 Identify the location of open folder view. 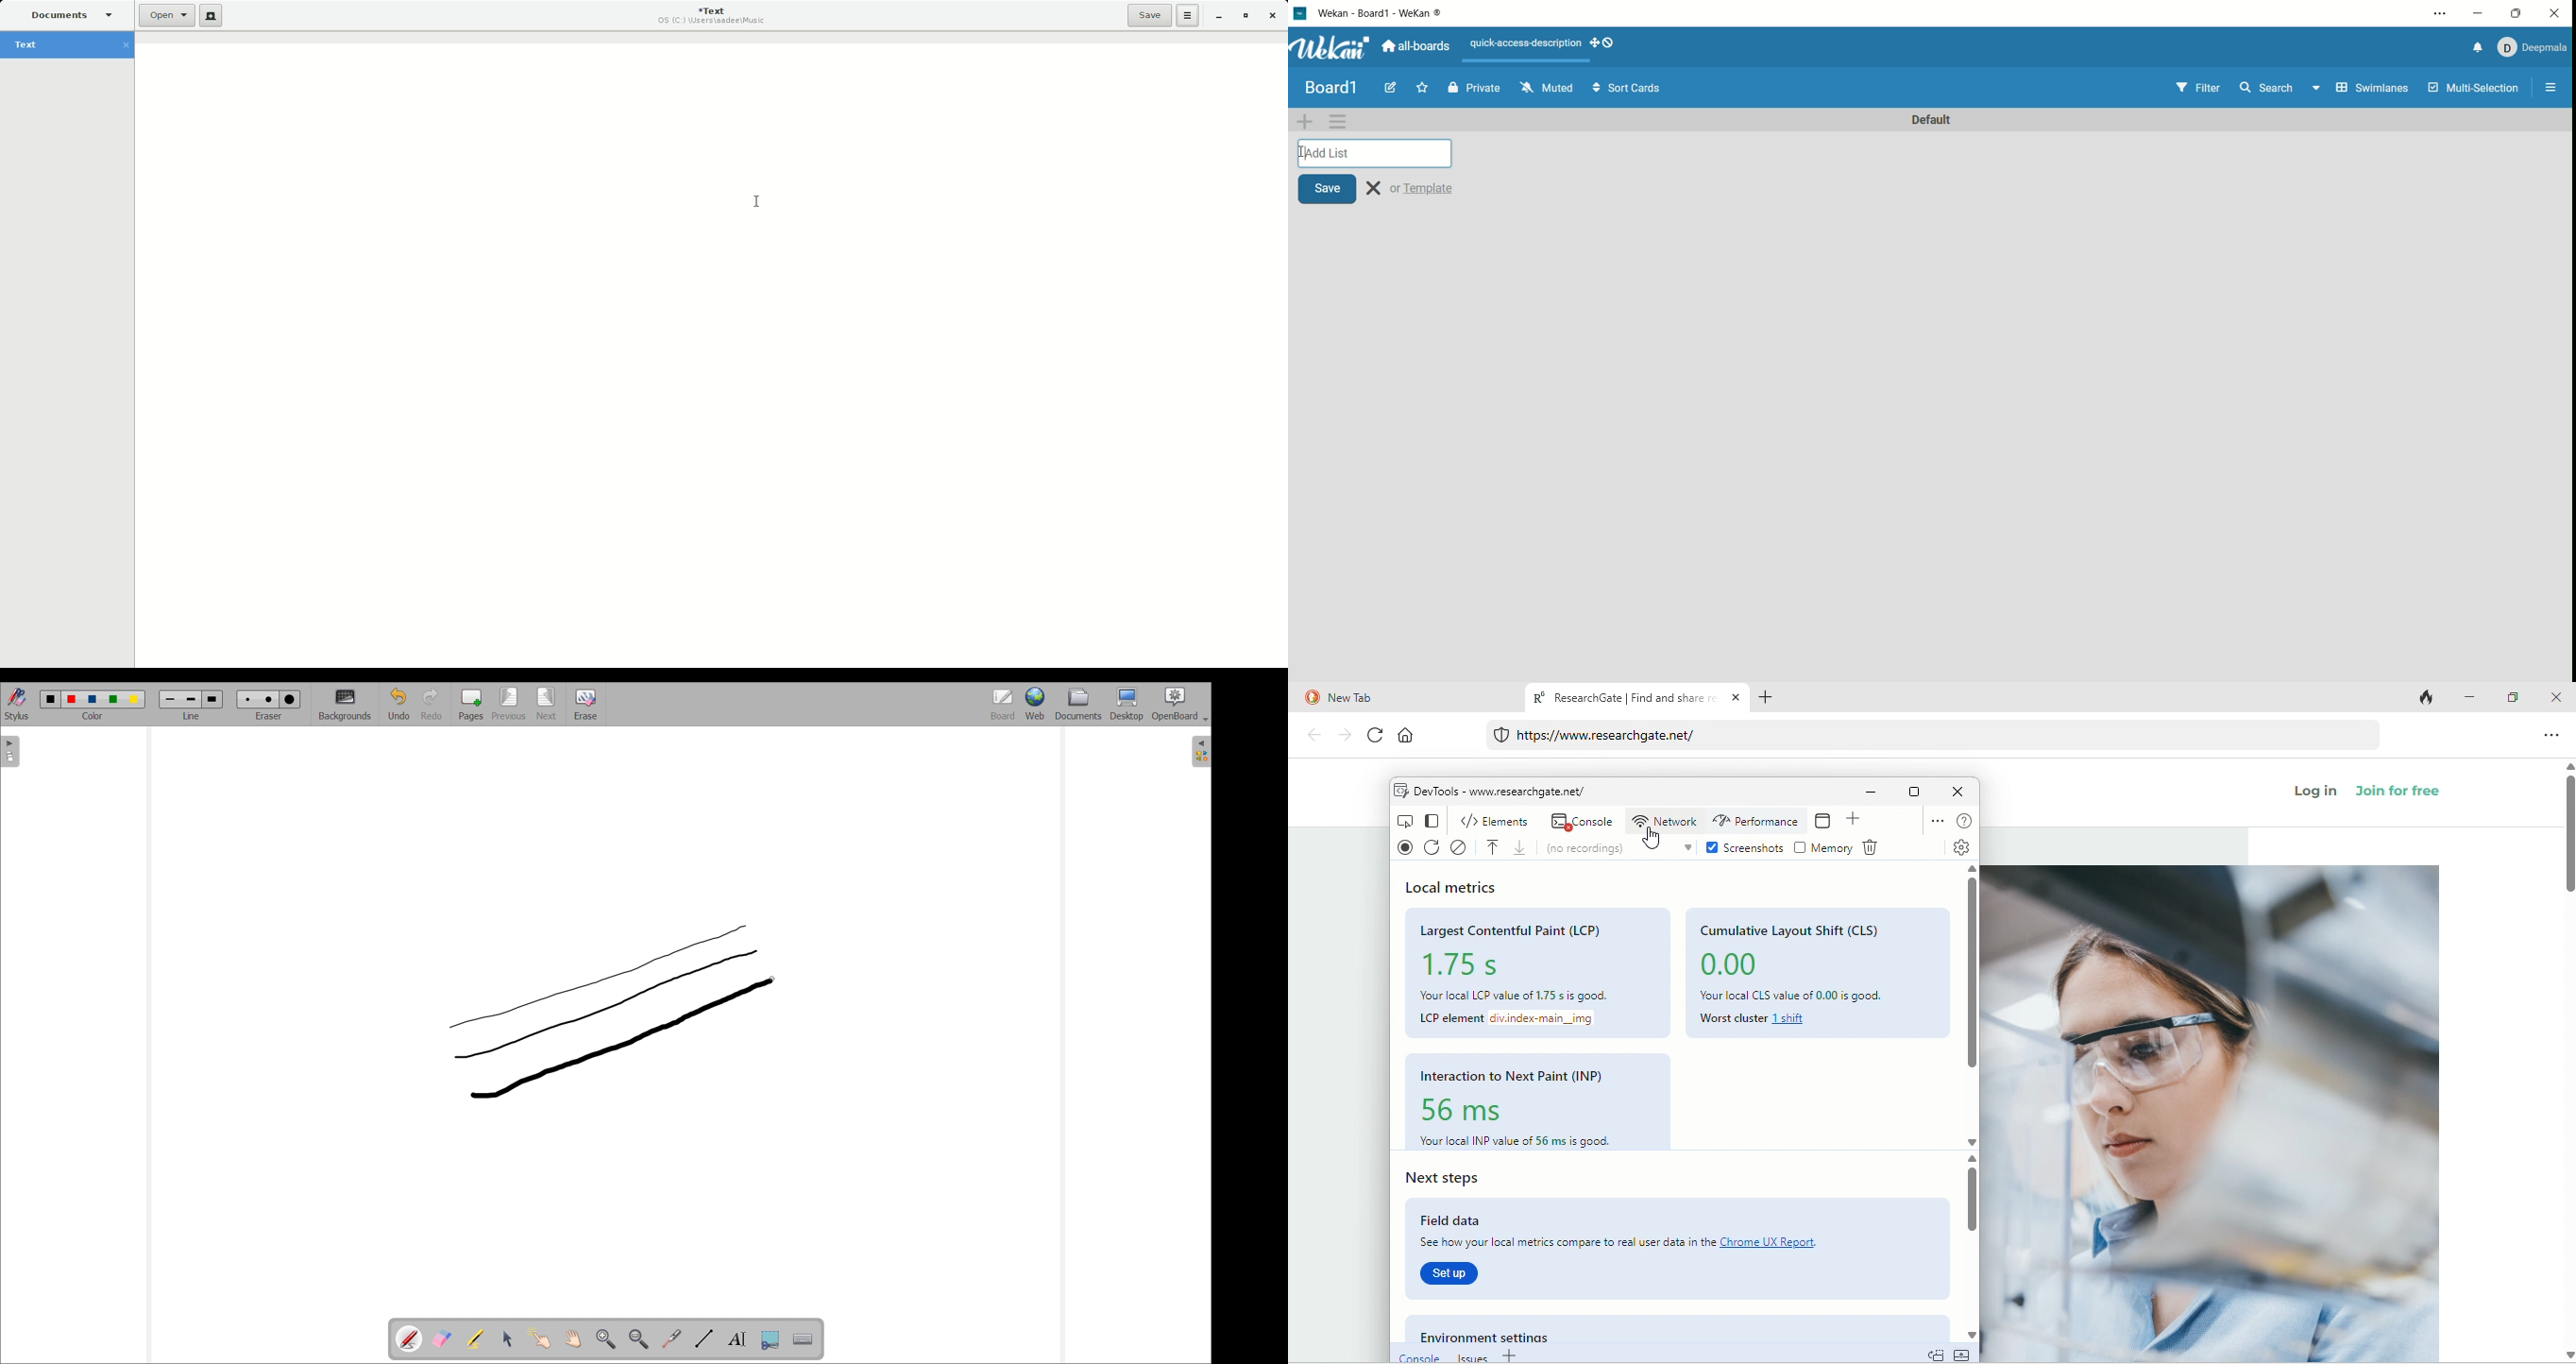
(1201, 751).